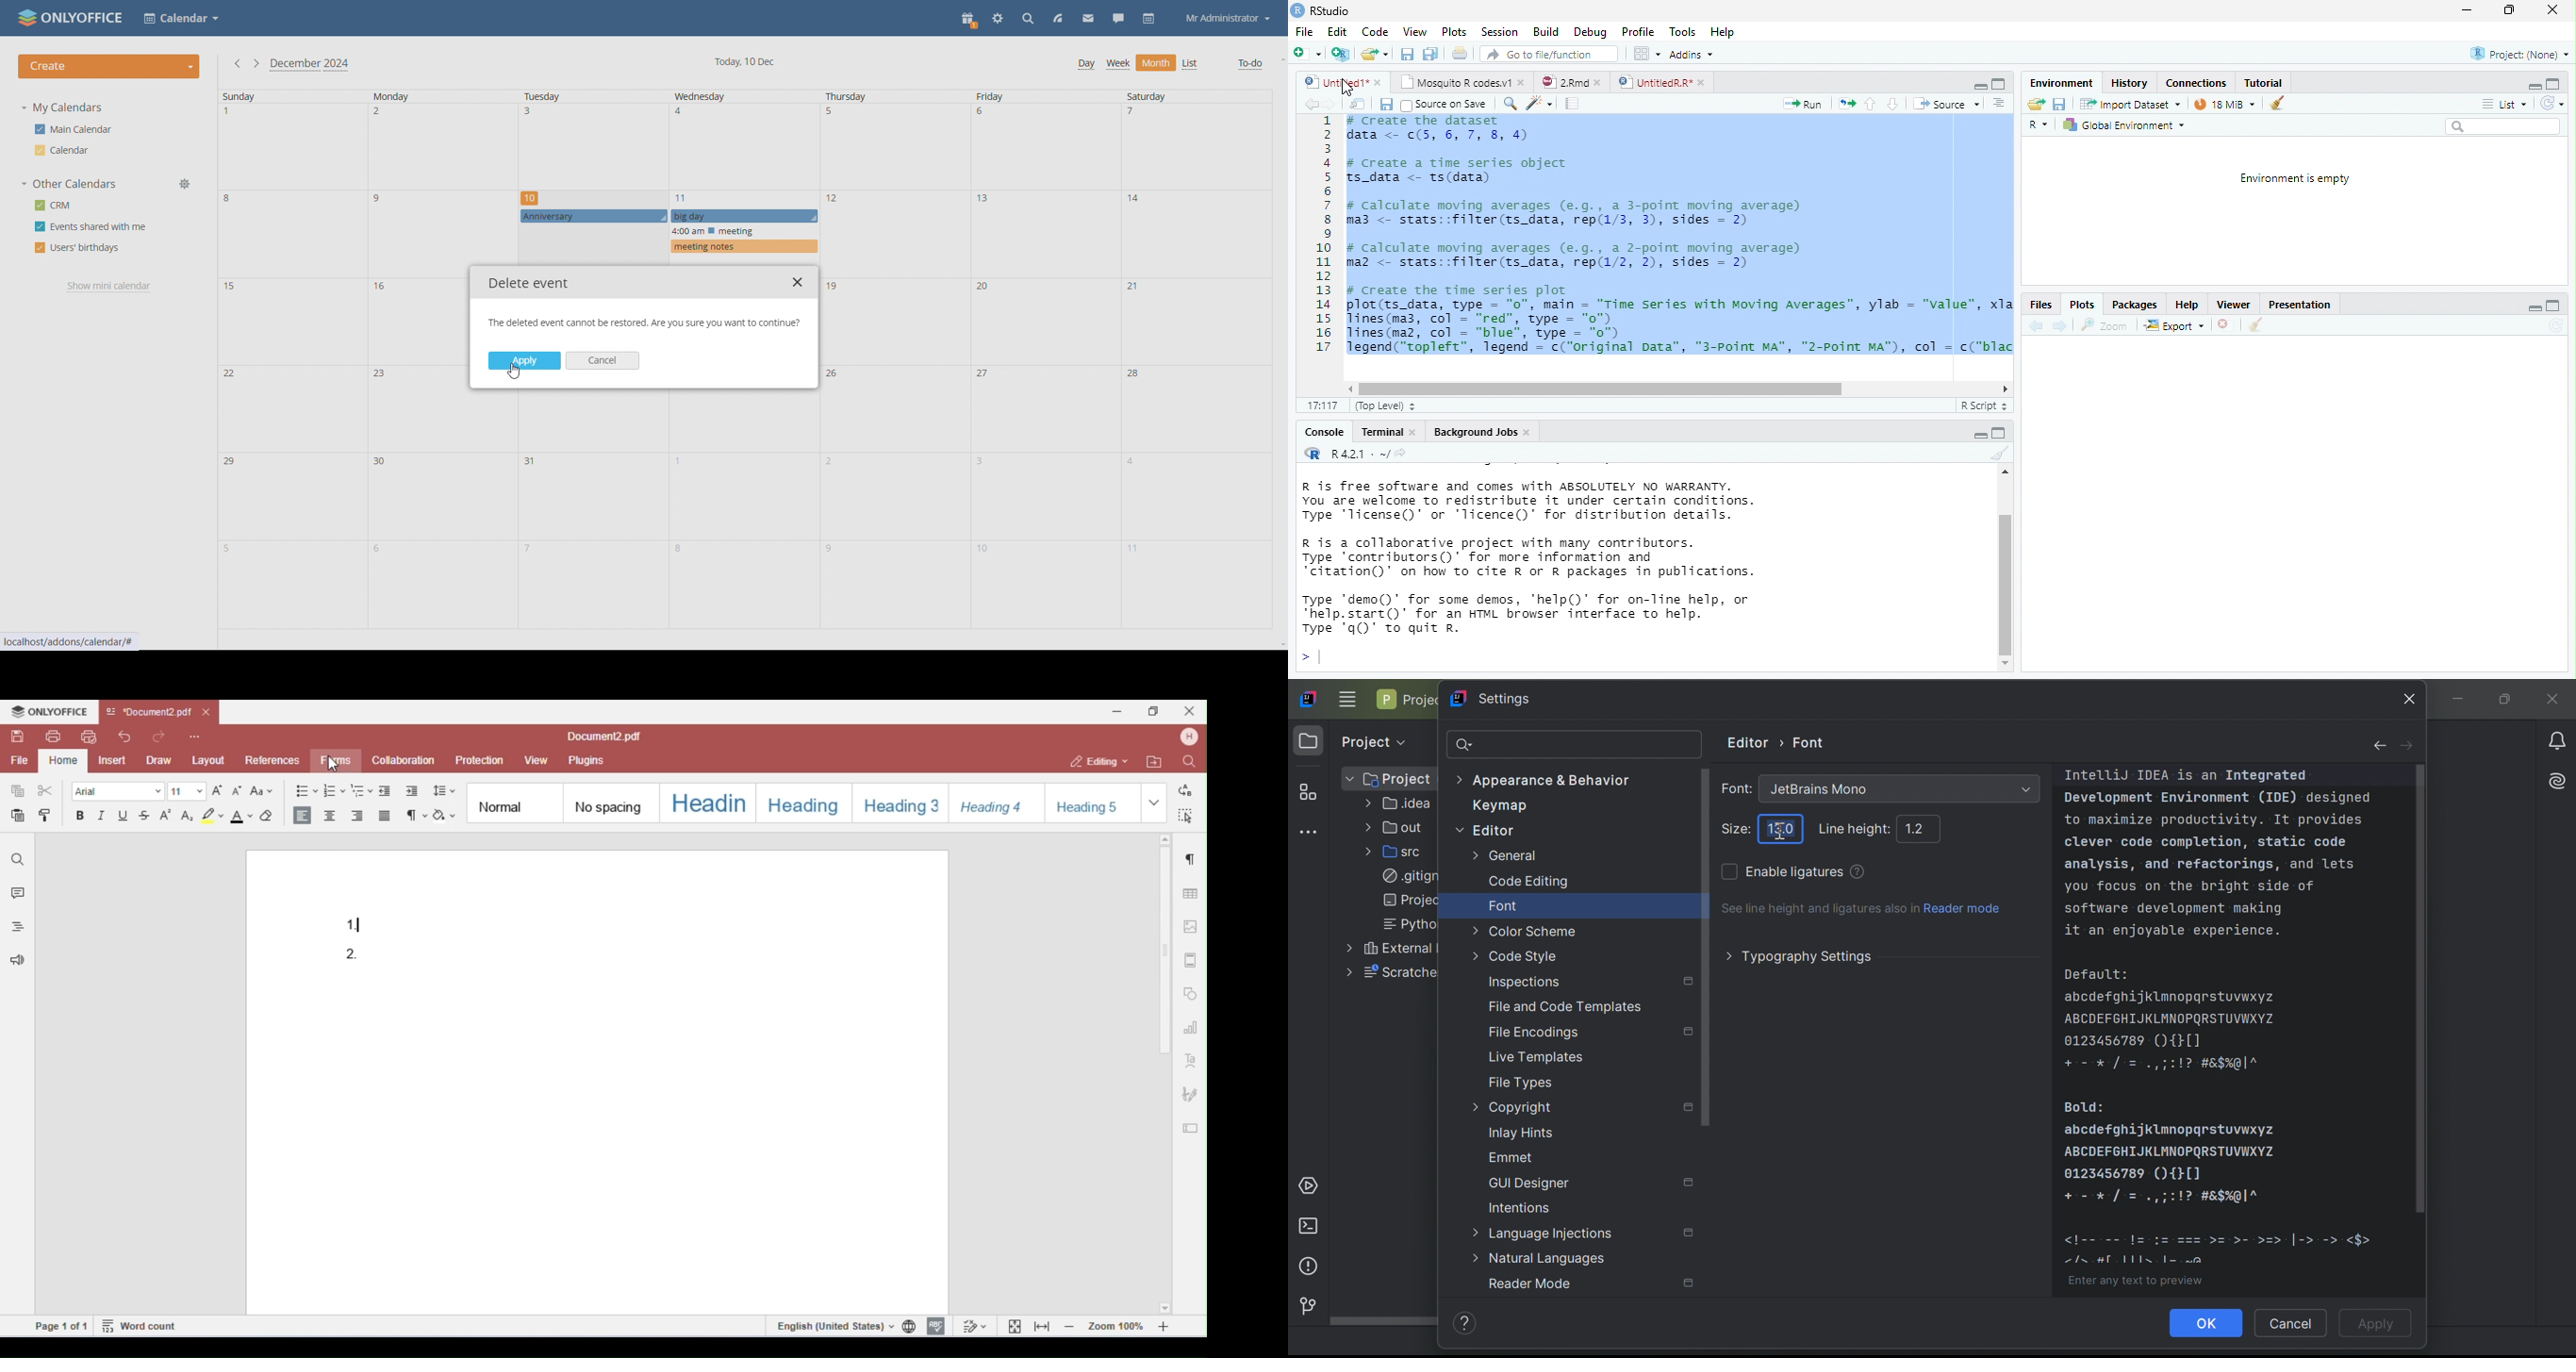  I want to click on next month, so click(256, 63).